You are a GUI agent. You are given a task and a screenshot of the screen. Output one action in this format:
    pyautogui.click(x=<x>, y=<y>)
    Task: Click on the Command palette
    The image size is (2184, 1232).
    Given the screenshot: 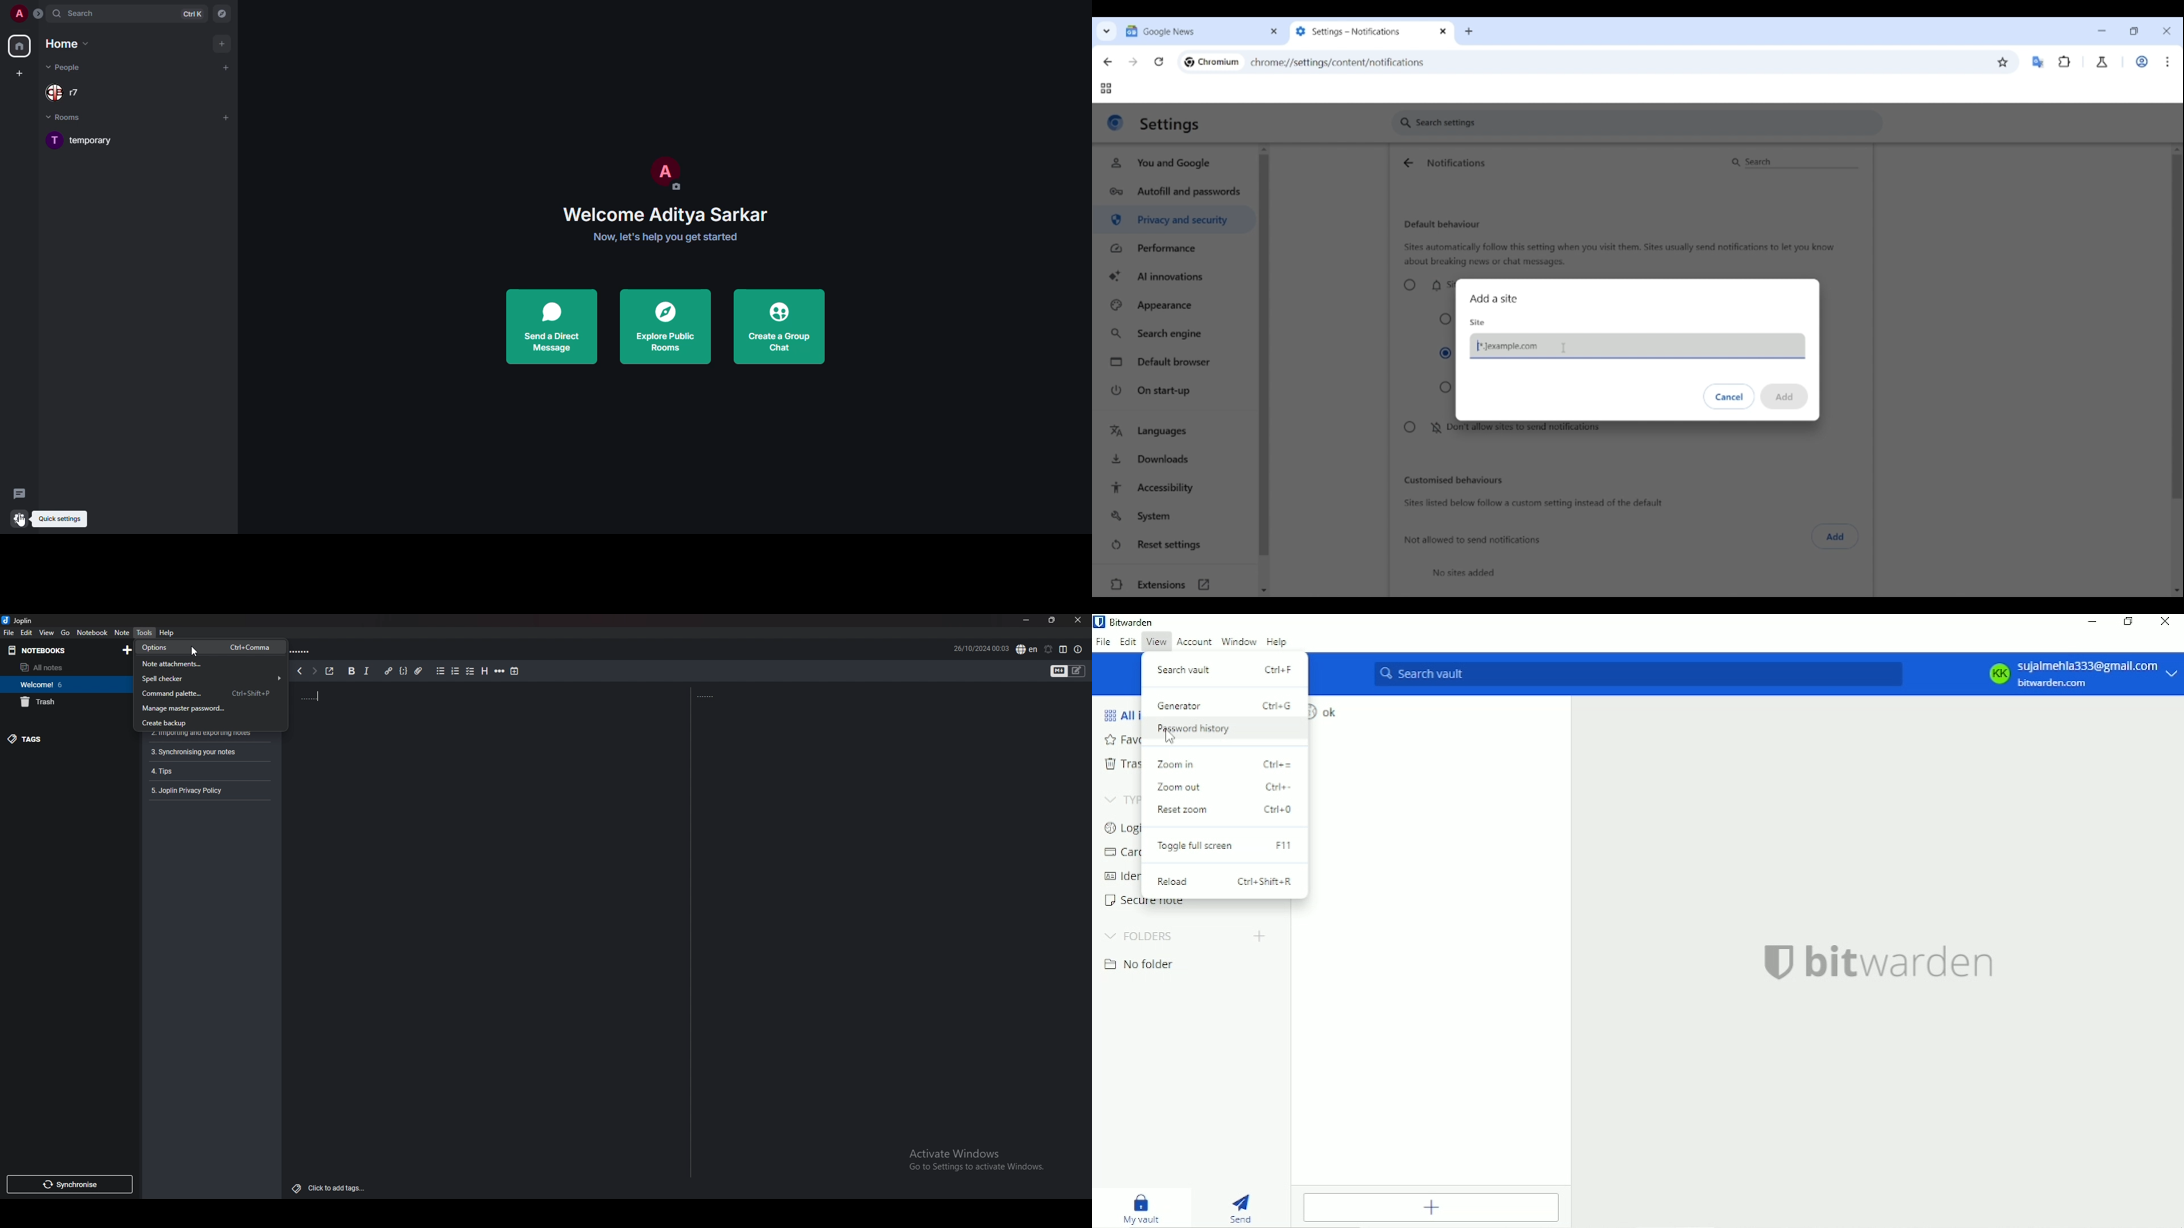 What is the action you would take?
    pyautogui.click(x=208, y=694)
    